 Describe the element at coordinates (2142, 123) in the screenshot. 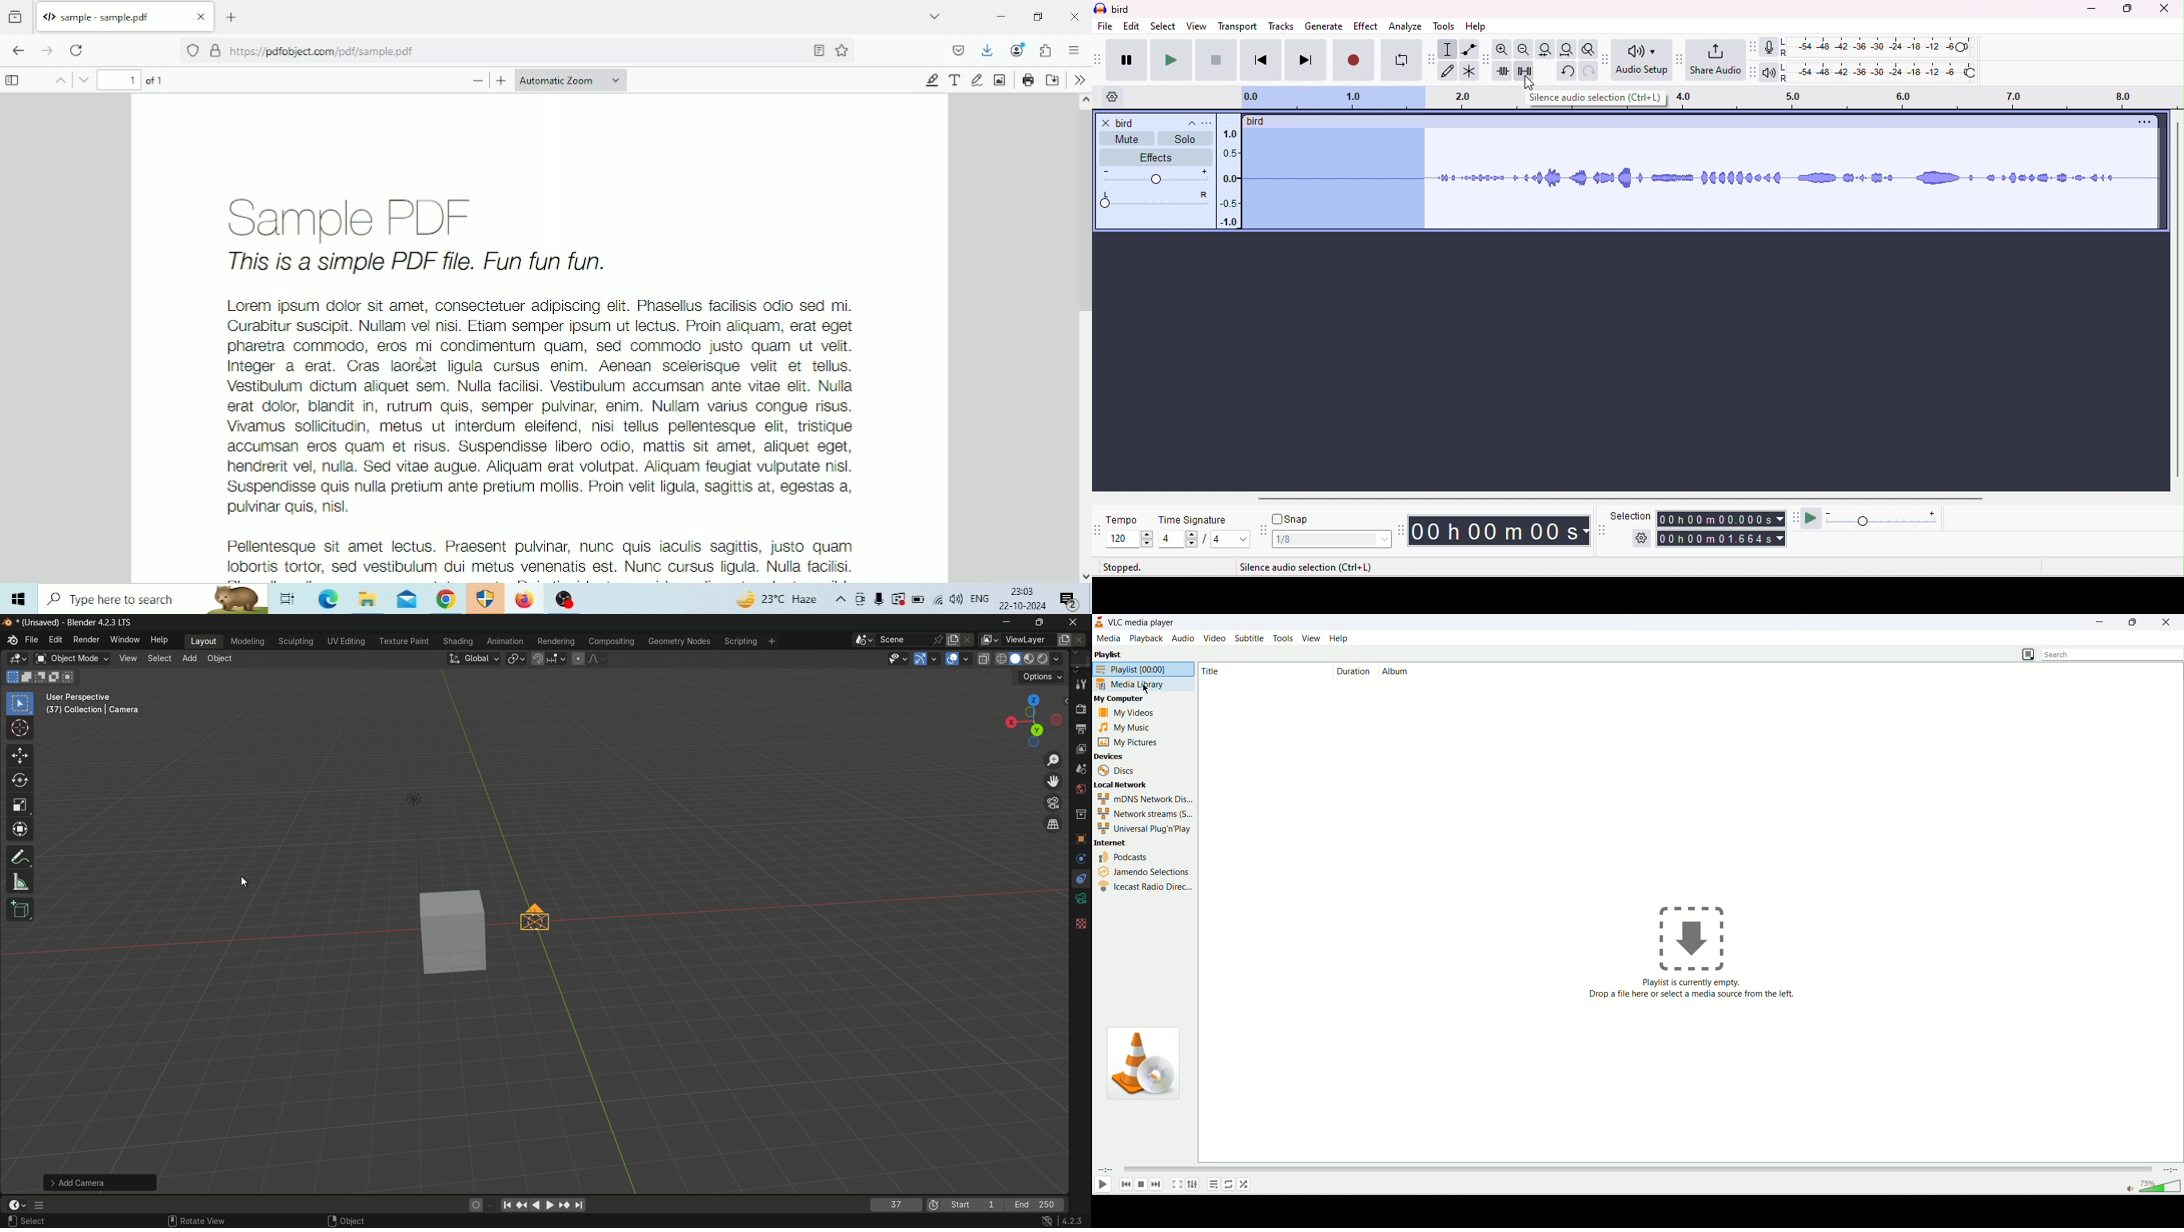

I see `options` at that location.